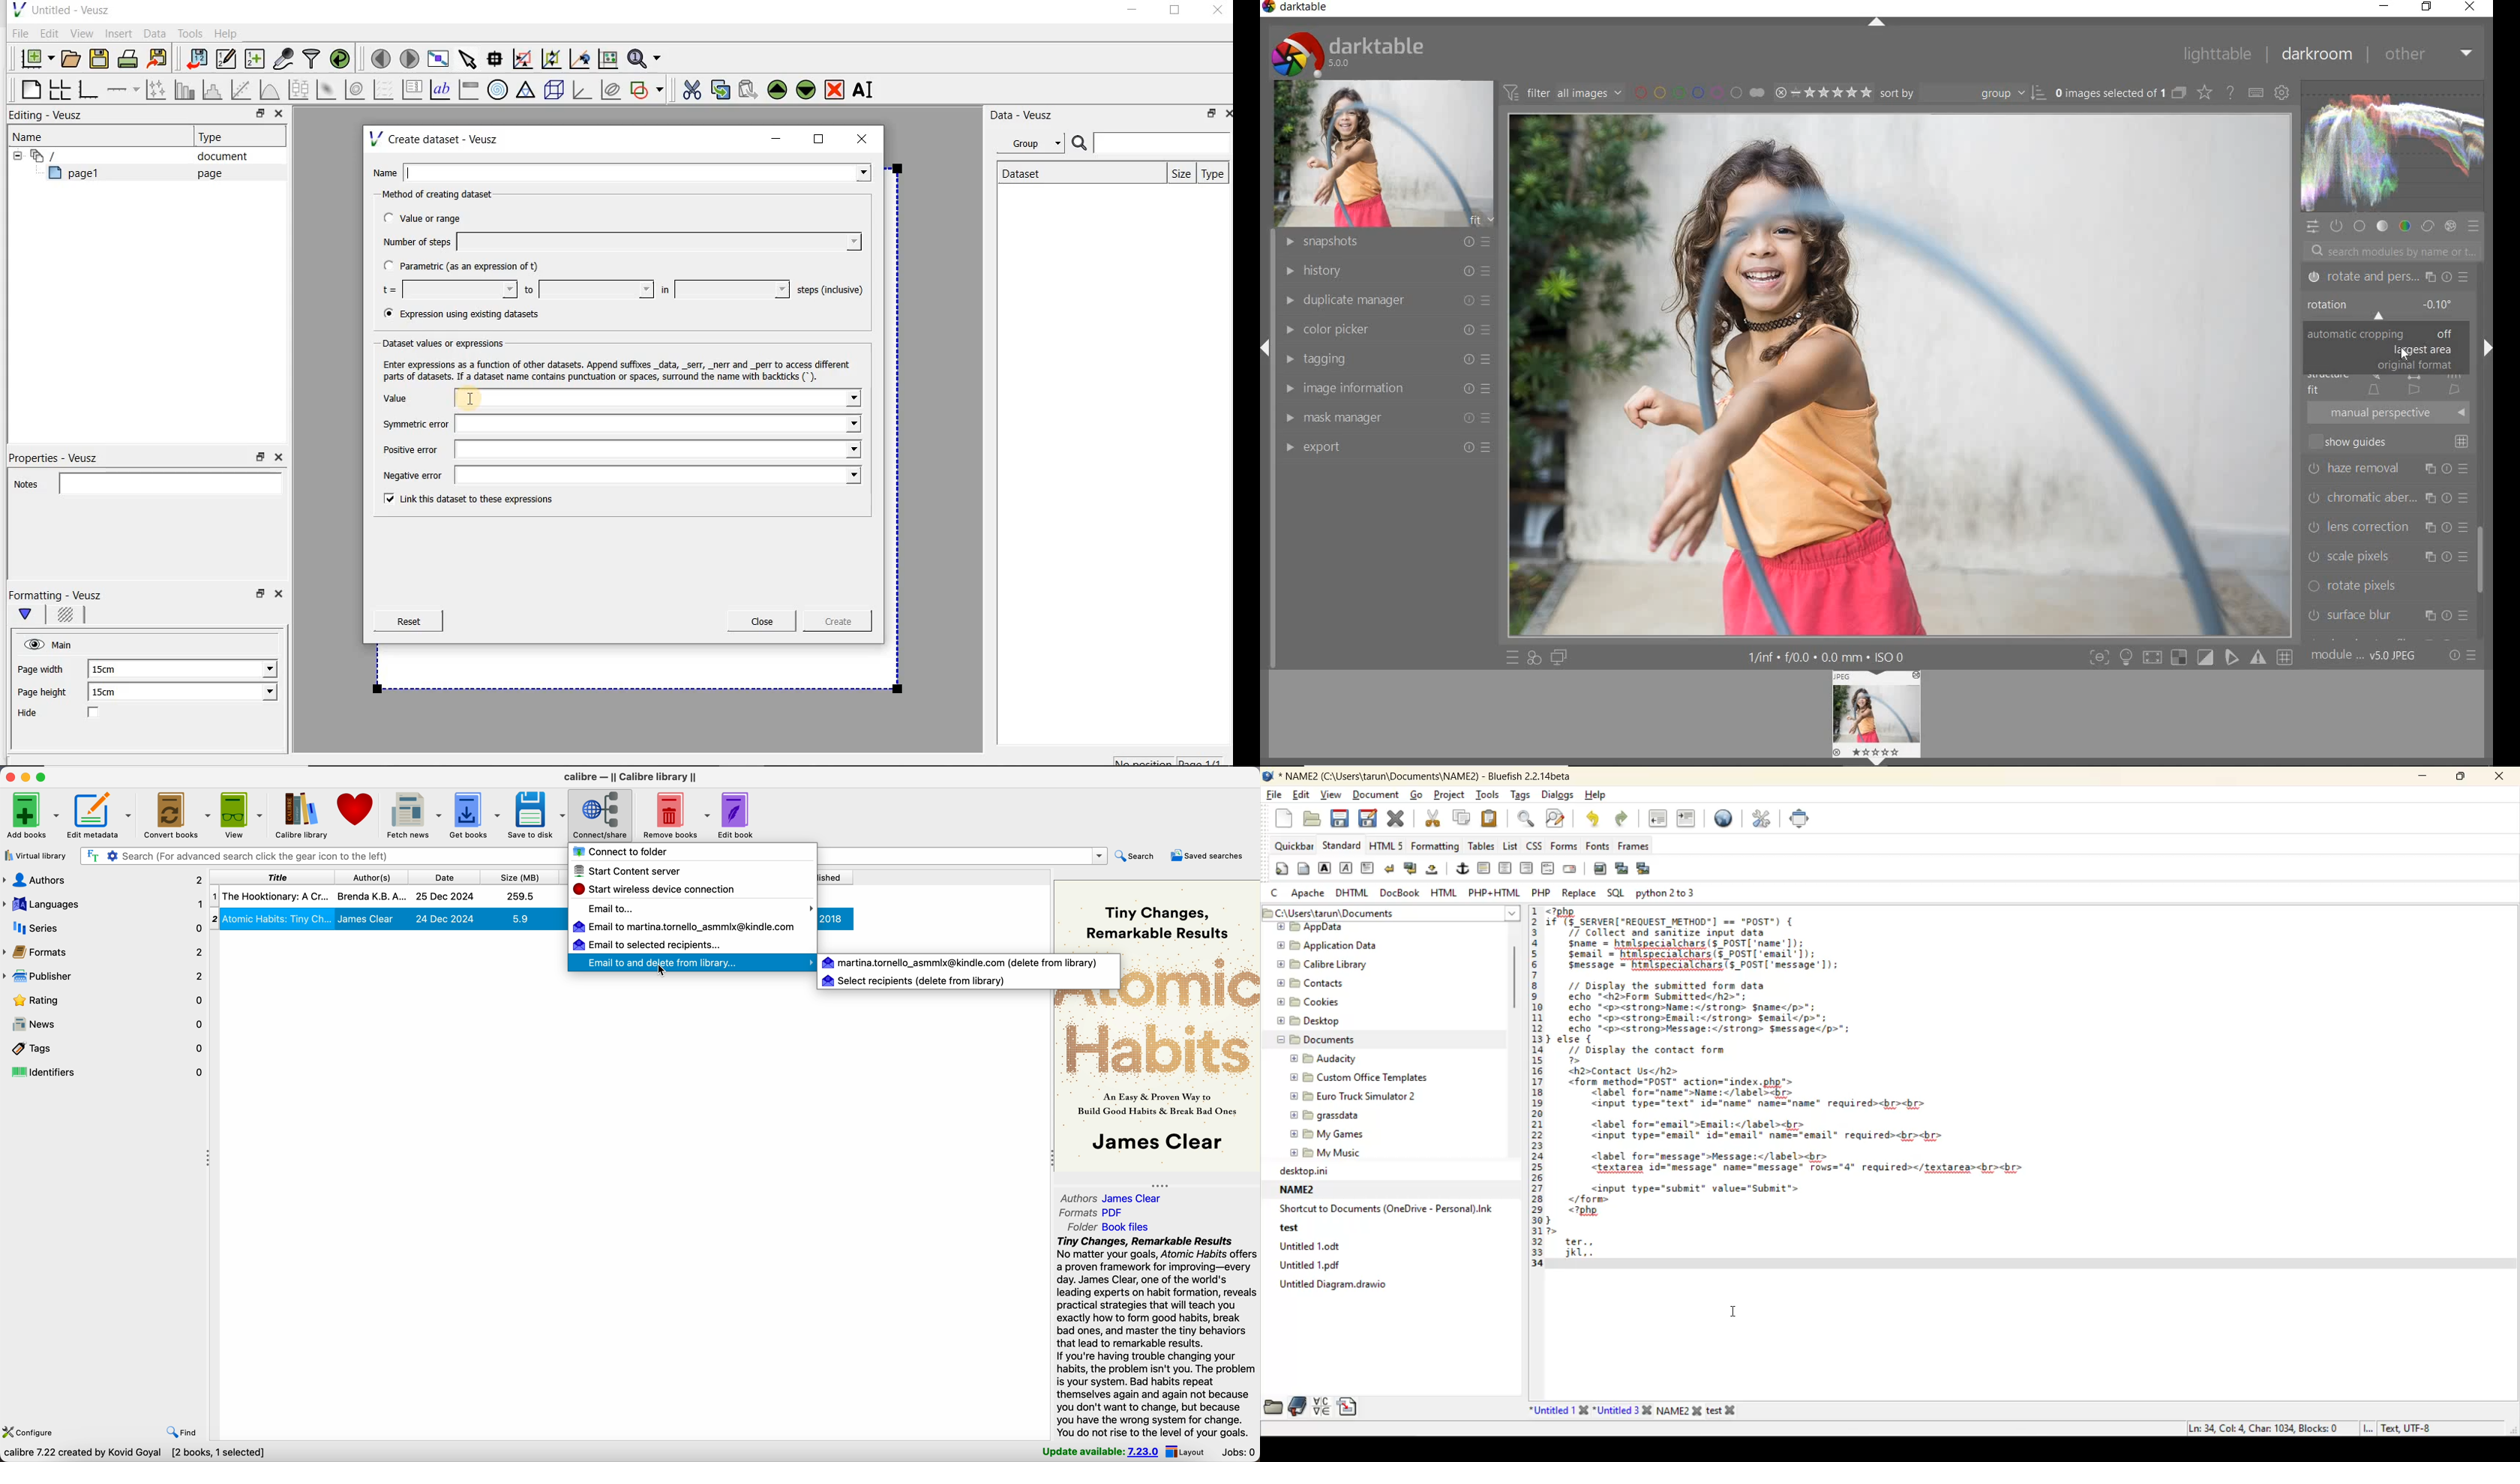 This screenshot has height=1484, width=2520. Describe the element at coordinates (1558, 658) in the screenshot. I see `display a second darkroom image window` at that location.